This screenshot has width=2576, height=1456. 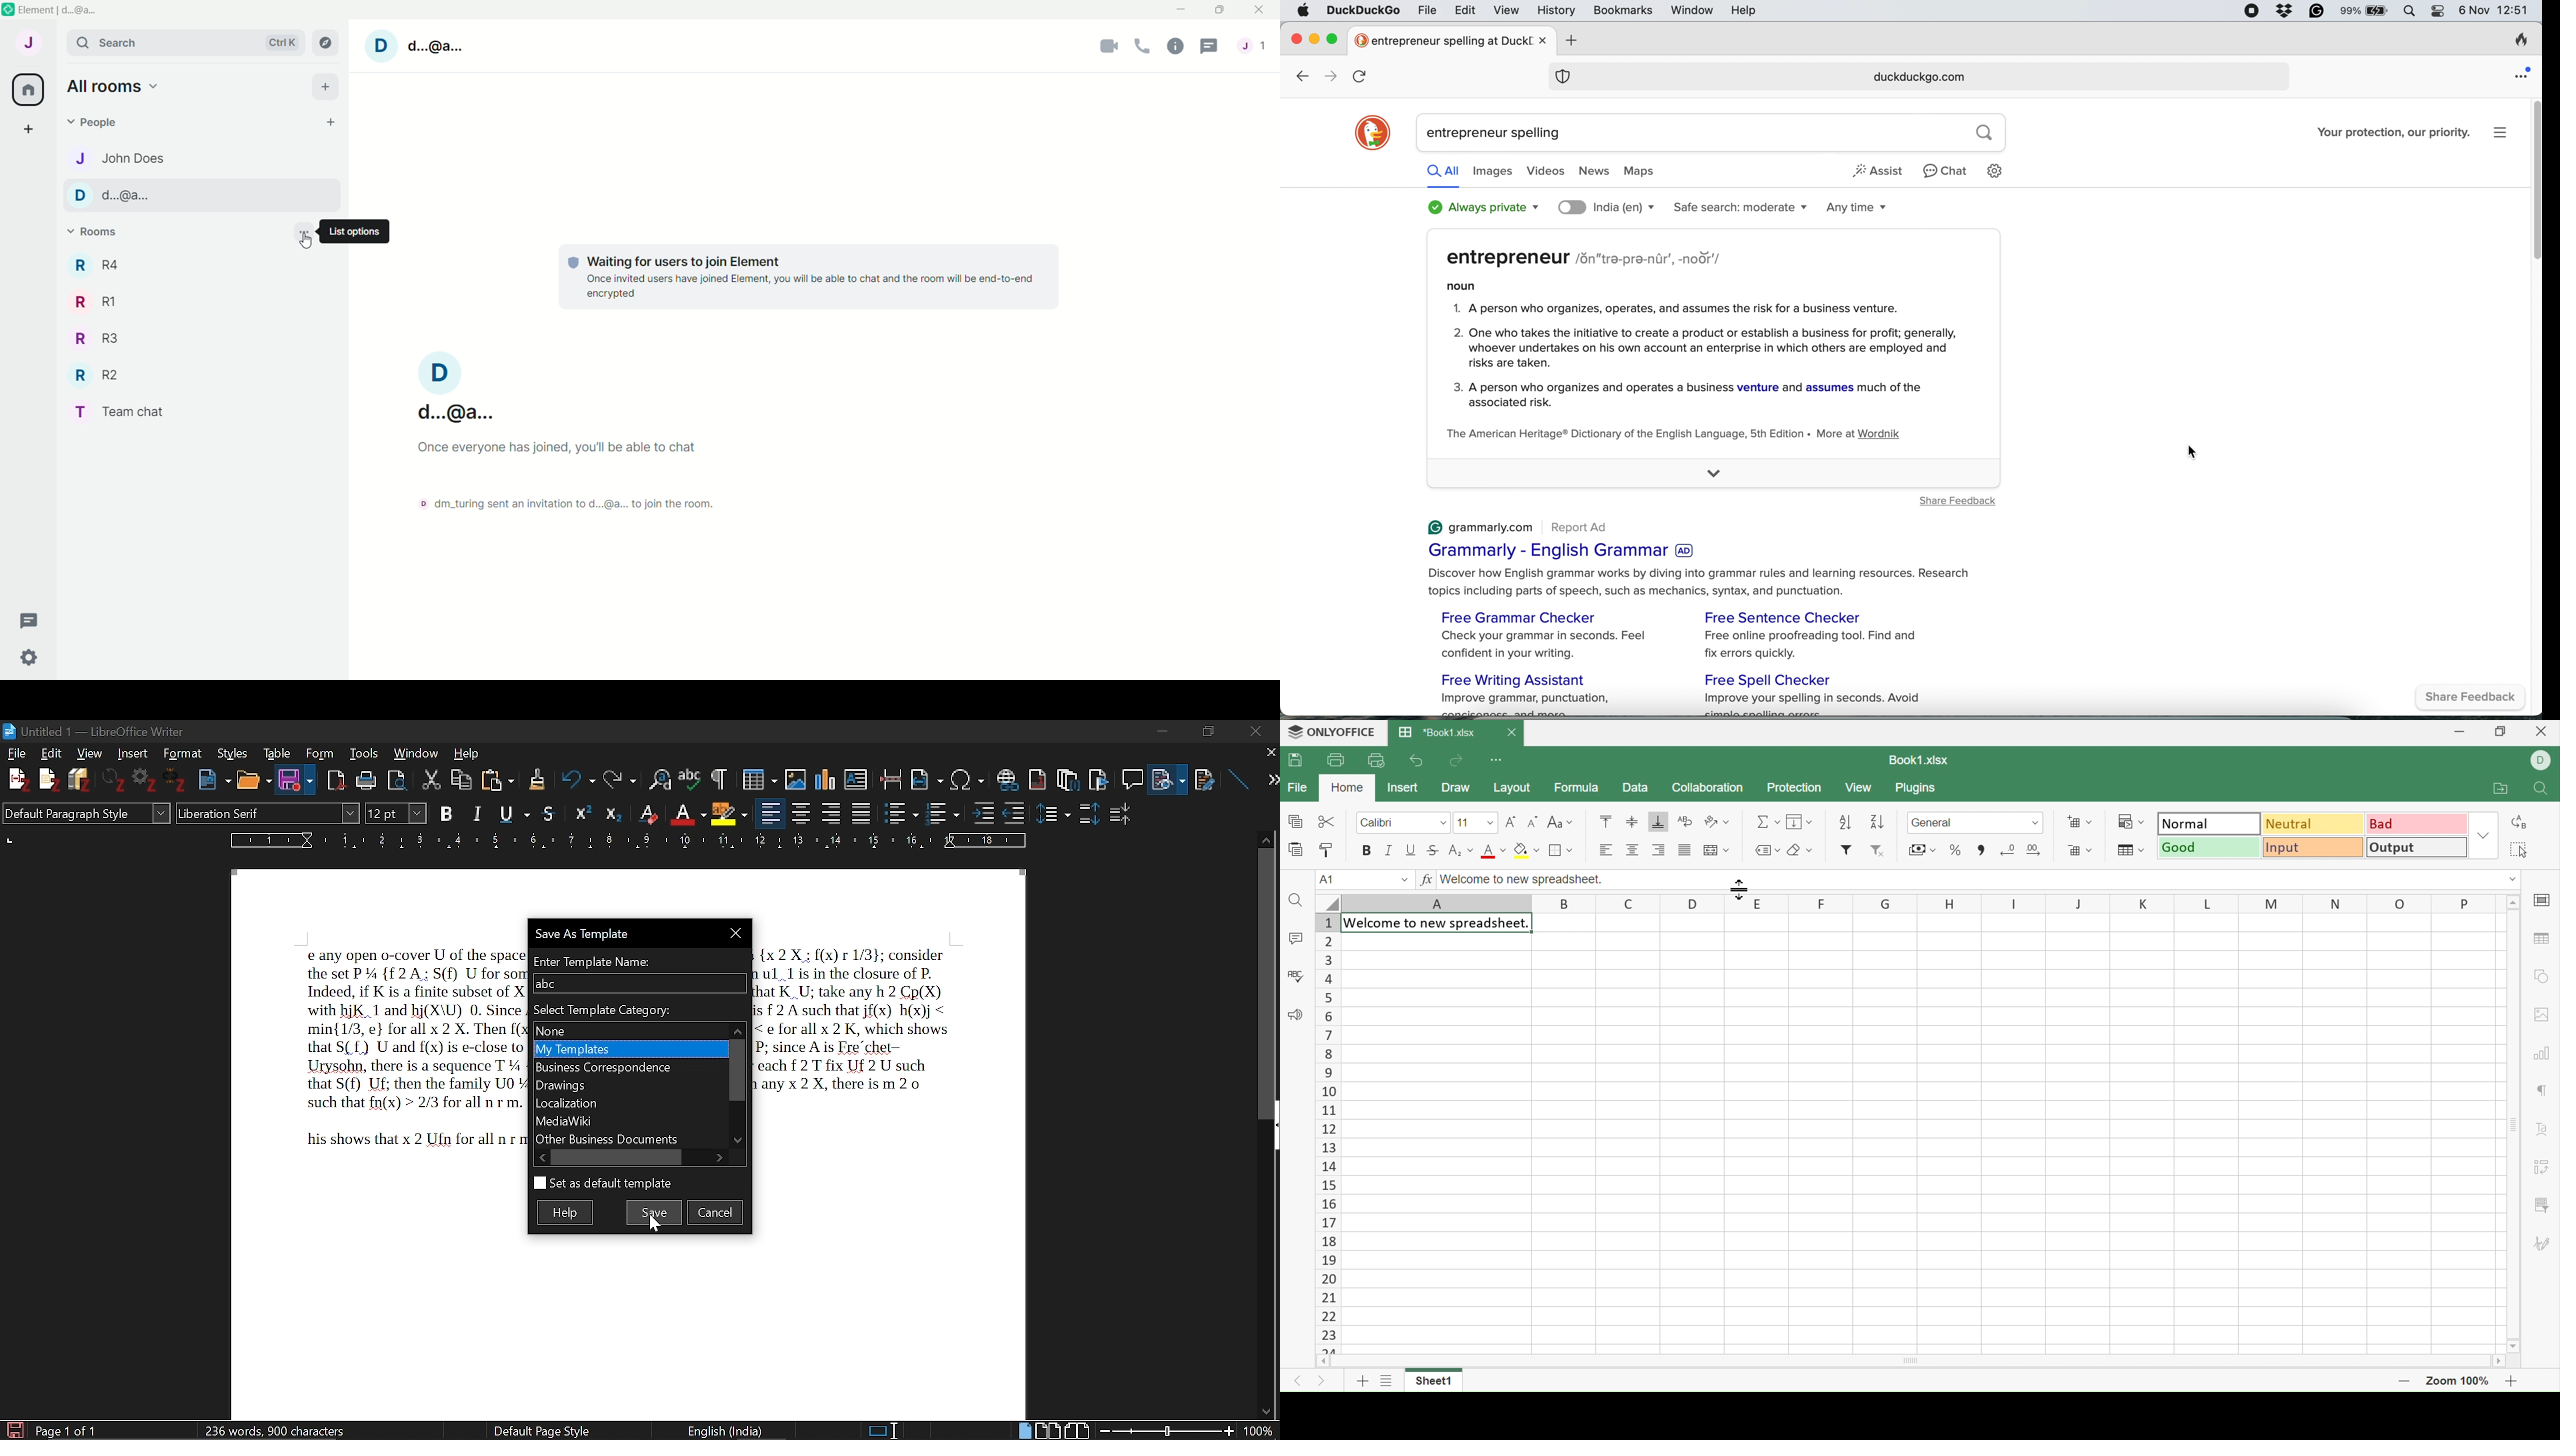 What do you see at coordinates (1405, 787) in the screenshot?
I see `Insert` at bounding box center [1405, 787].